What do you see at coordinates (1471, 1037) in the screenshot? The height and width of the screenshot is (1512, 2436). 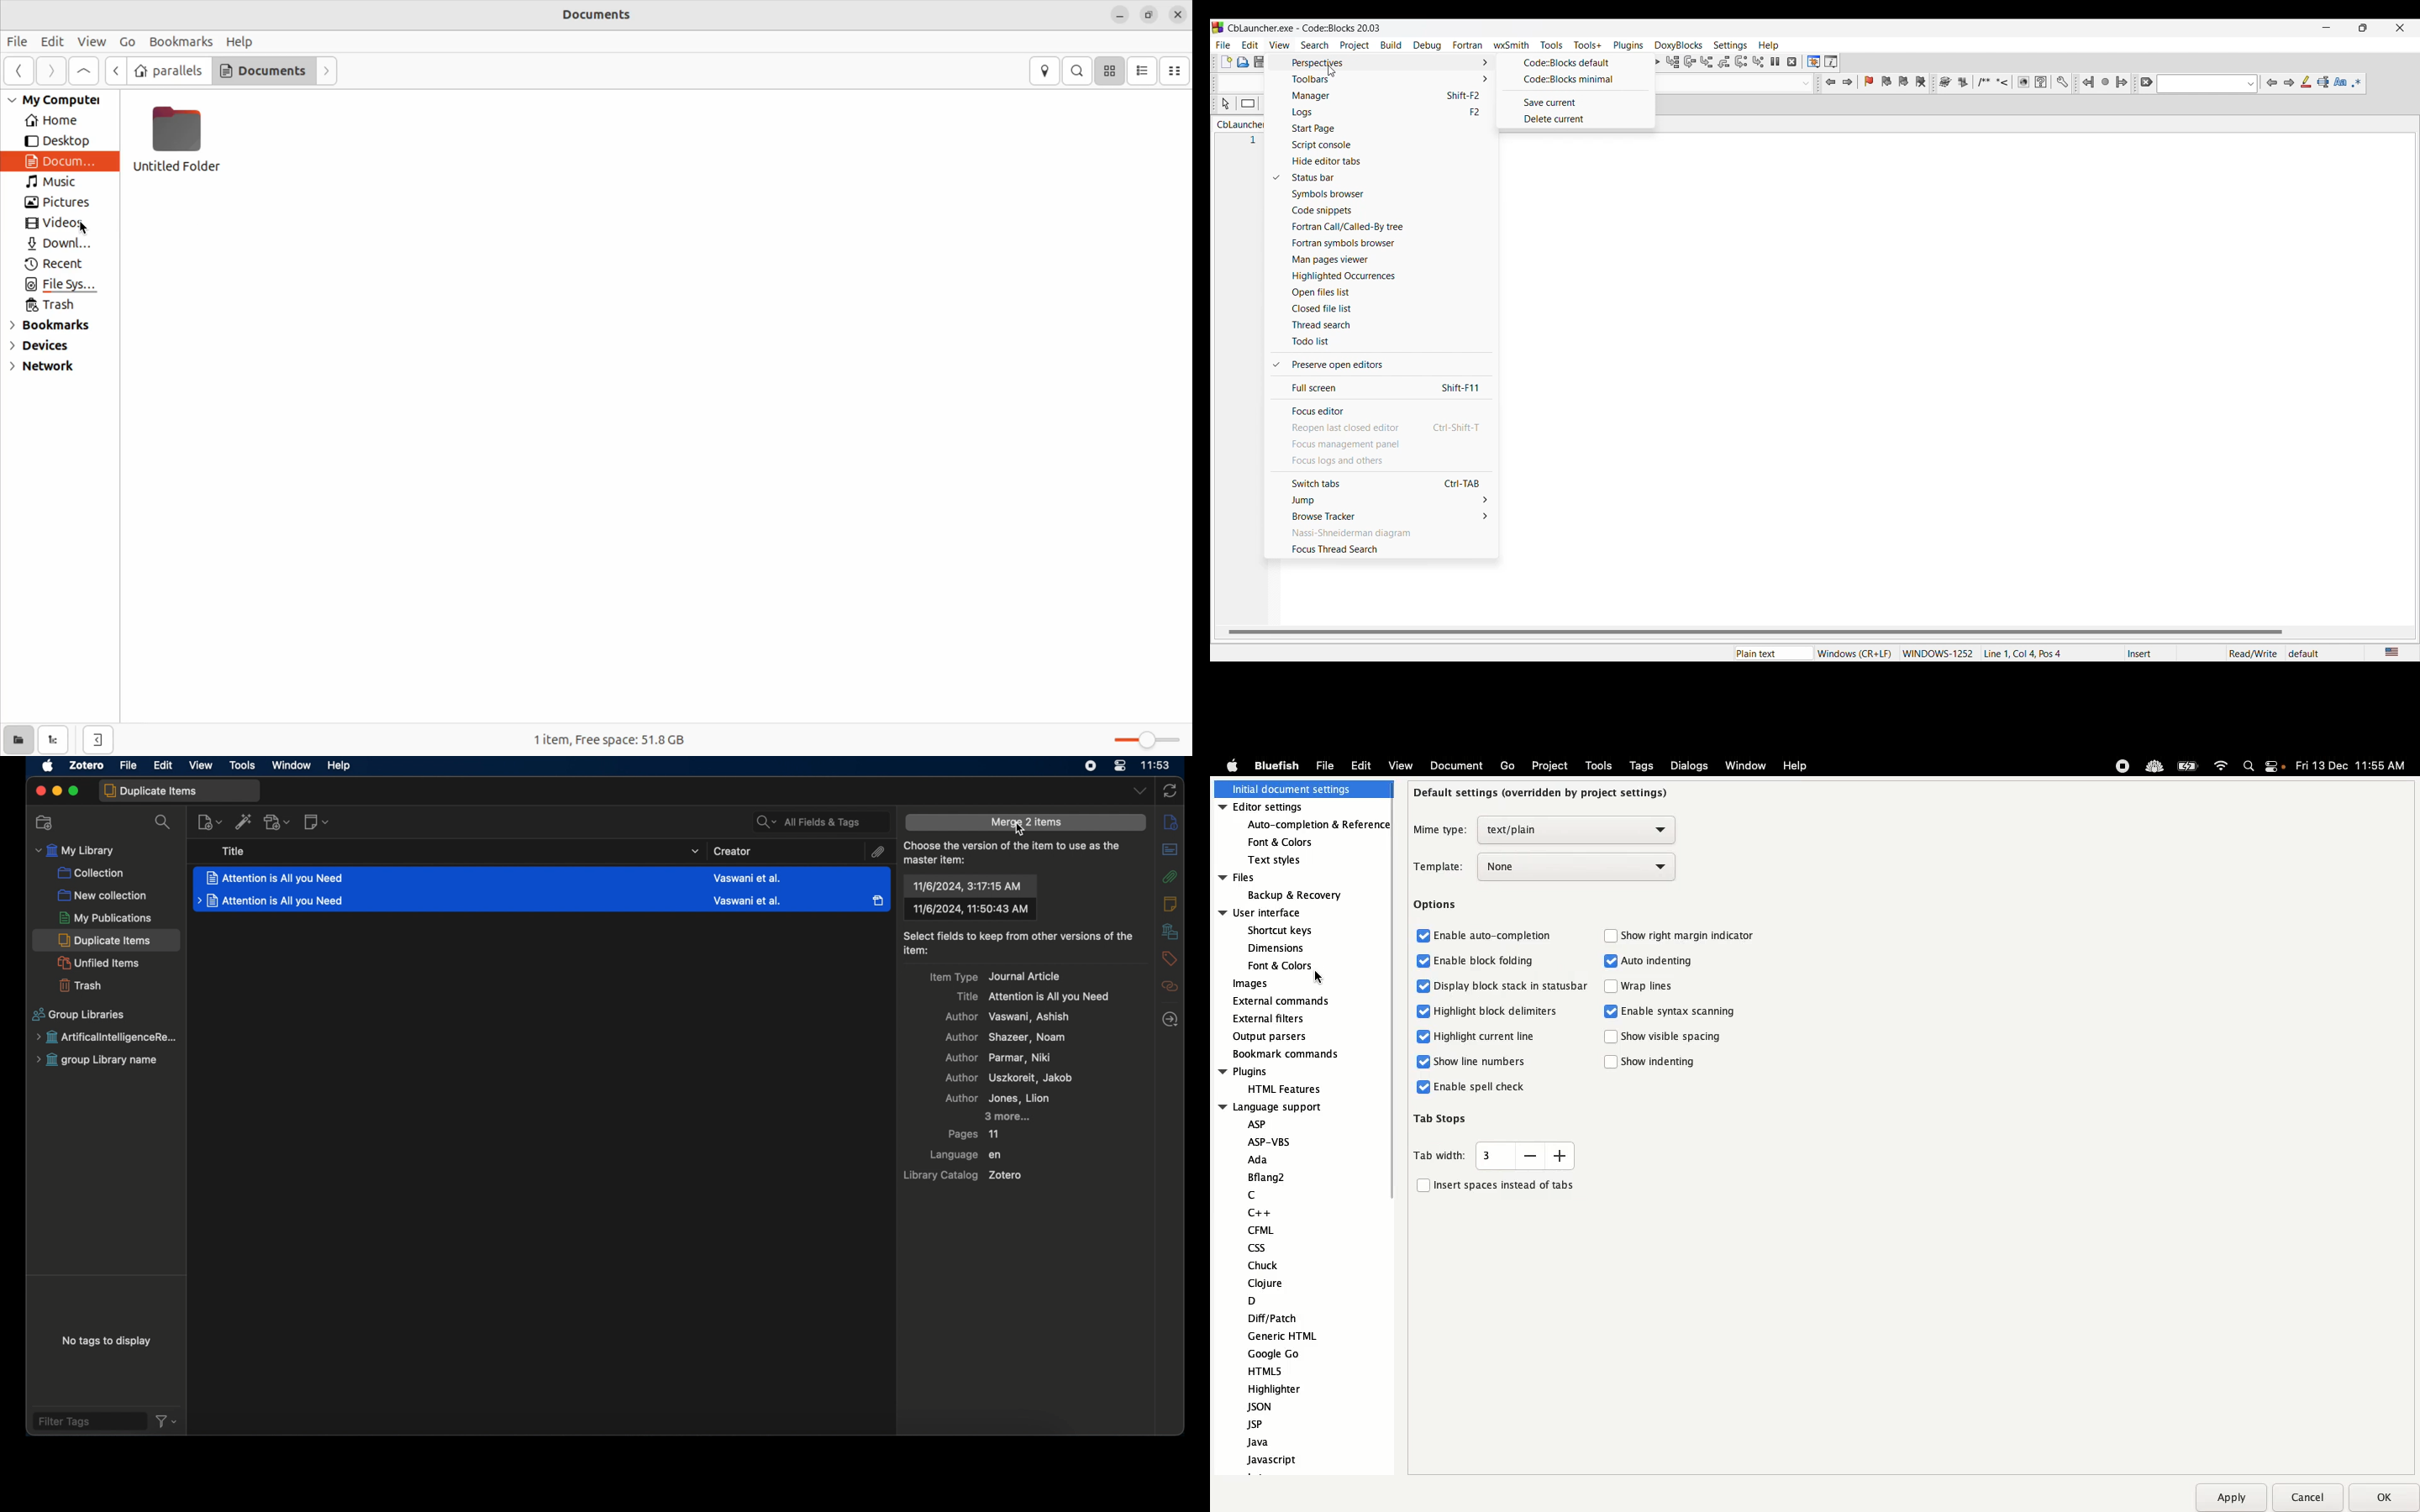 I see `Highlight current line` at bounding box center [1471, 1037].